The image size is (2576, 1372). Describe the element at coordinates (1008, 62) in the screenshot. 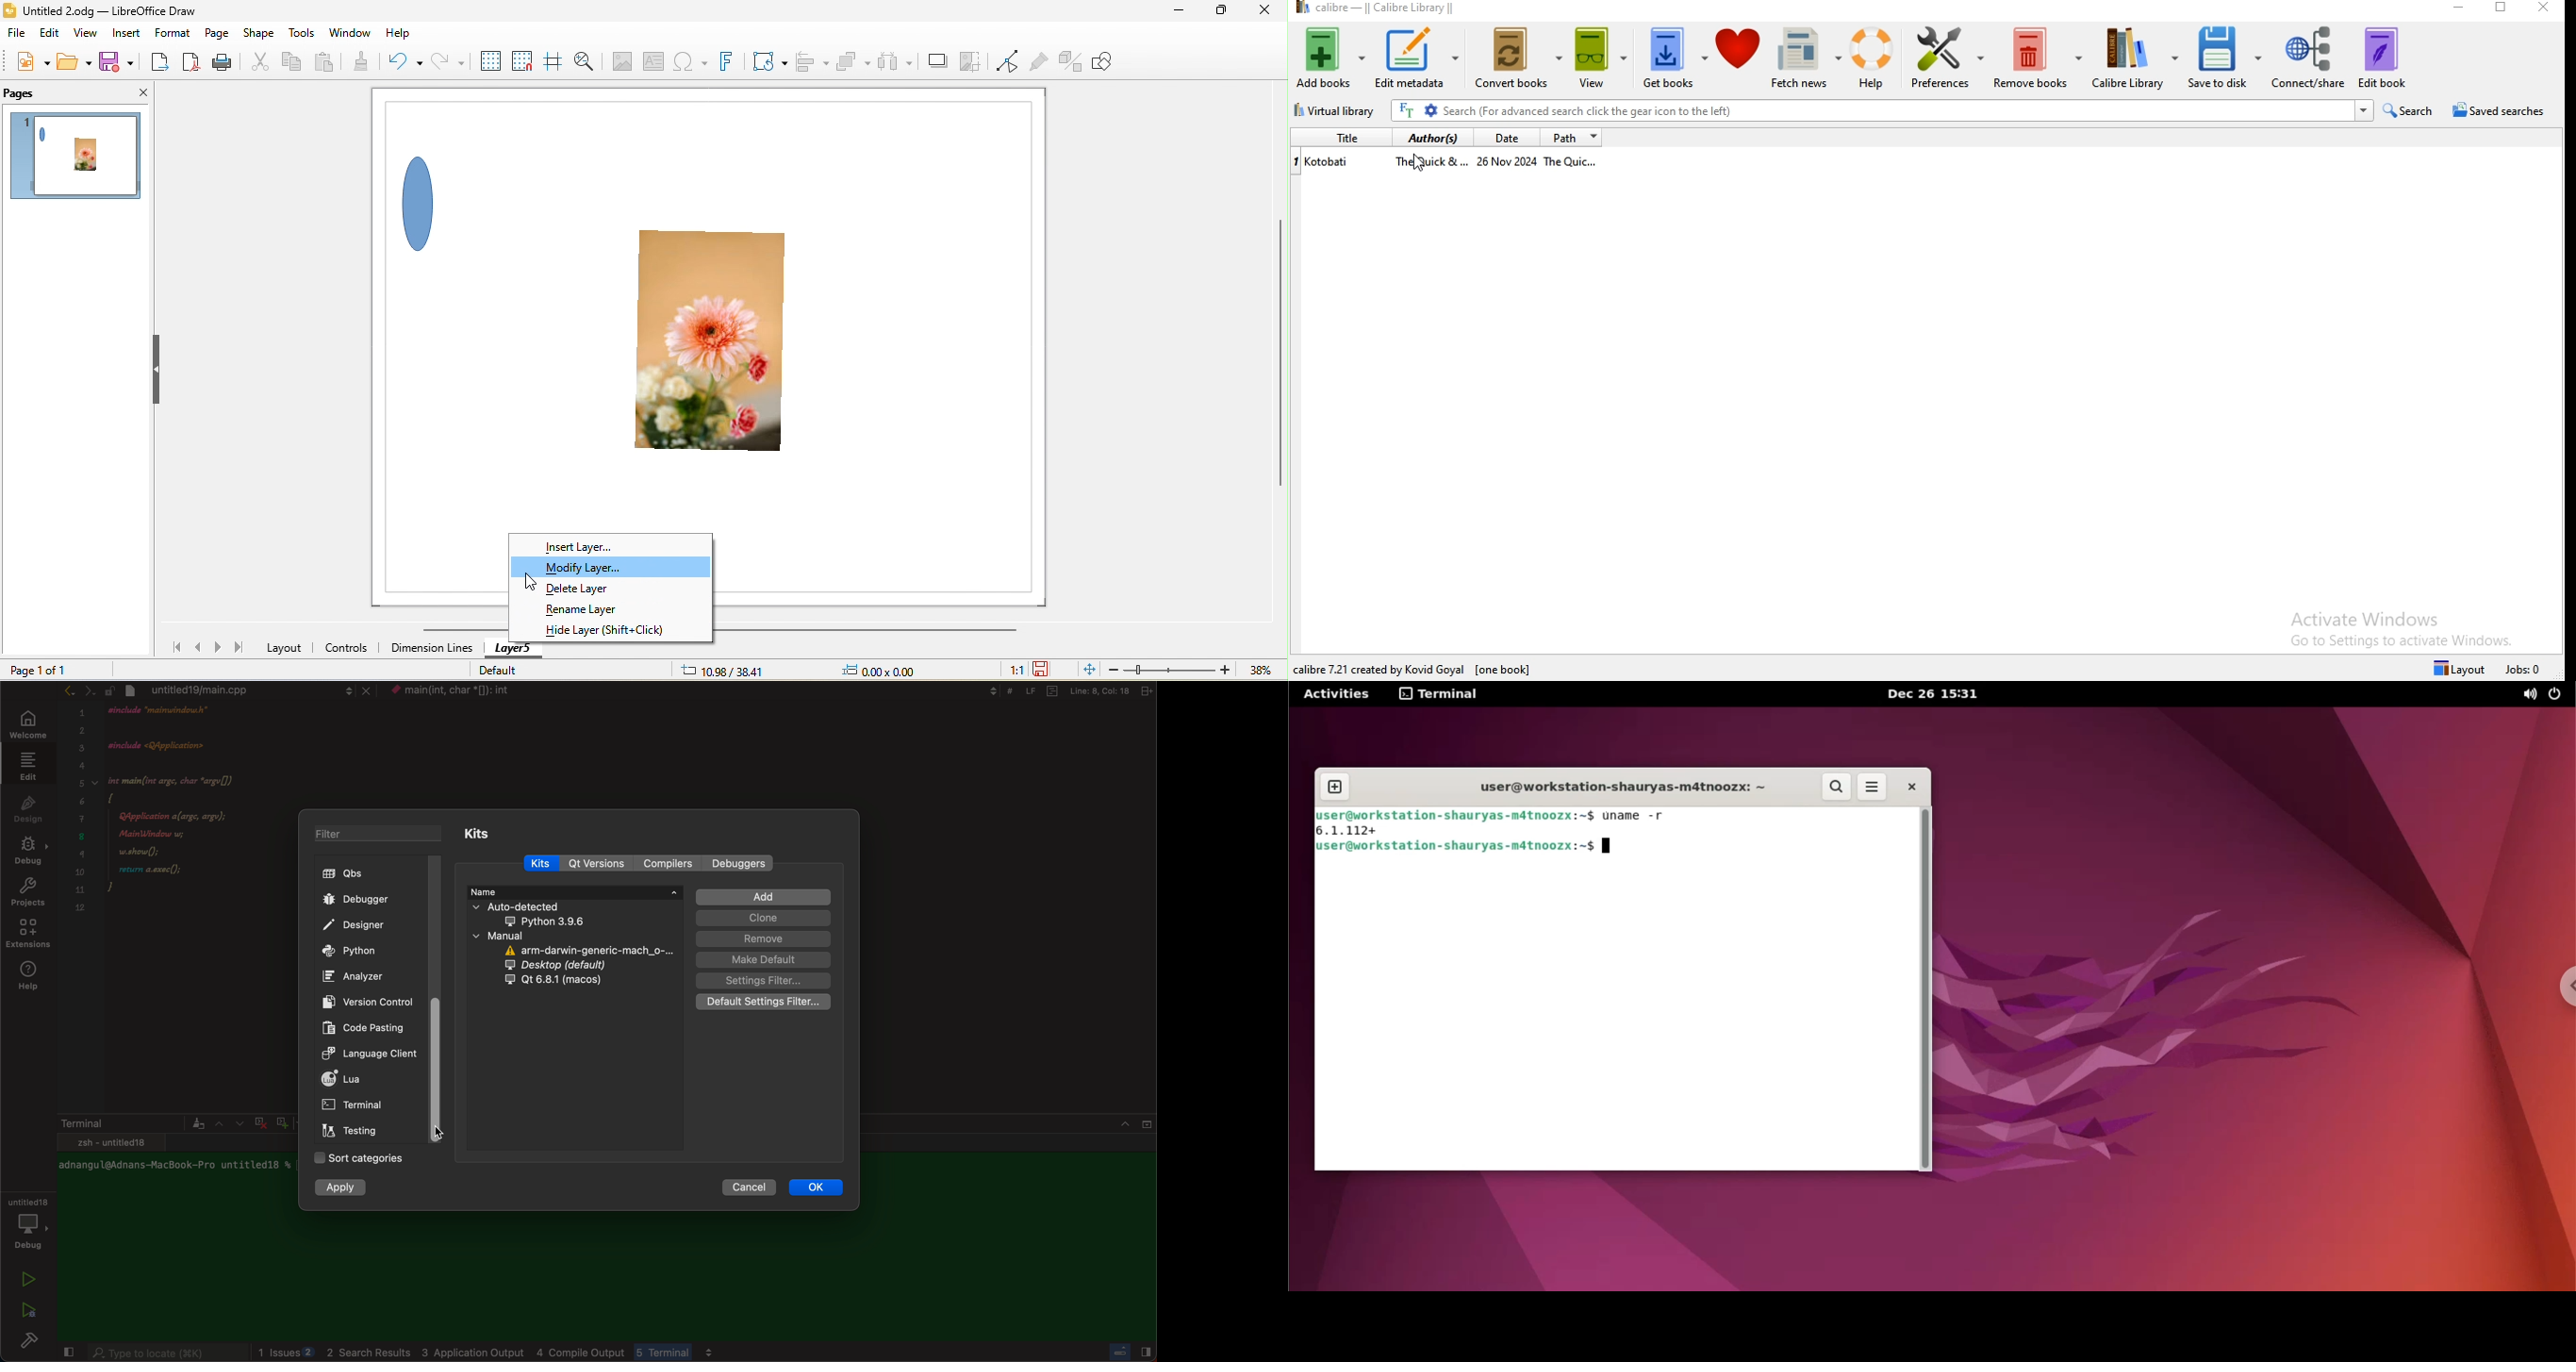

I see `toggle point edit mode` at that location.